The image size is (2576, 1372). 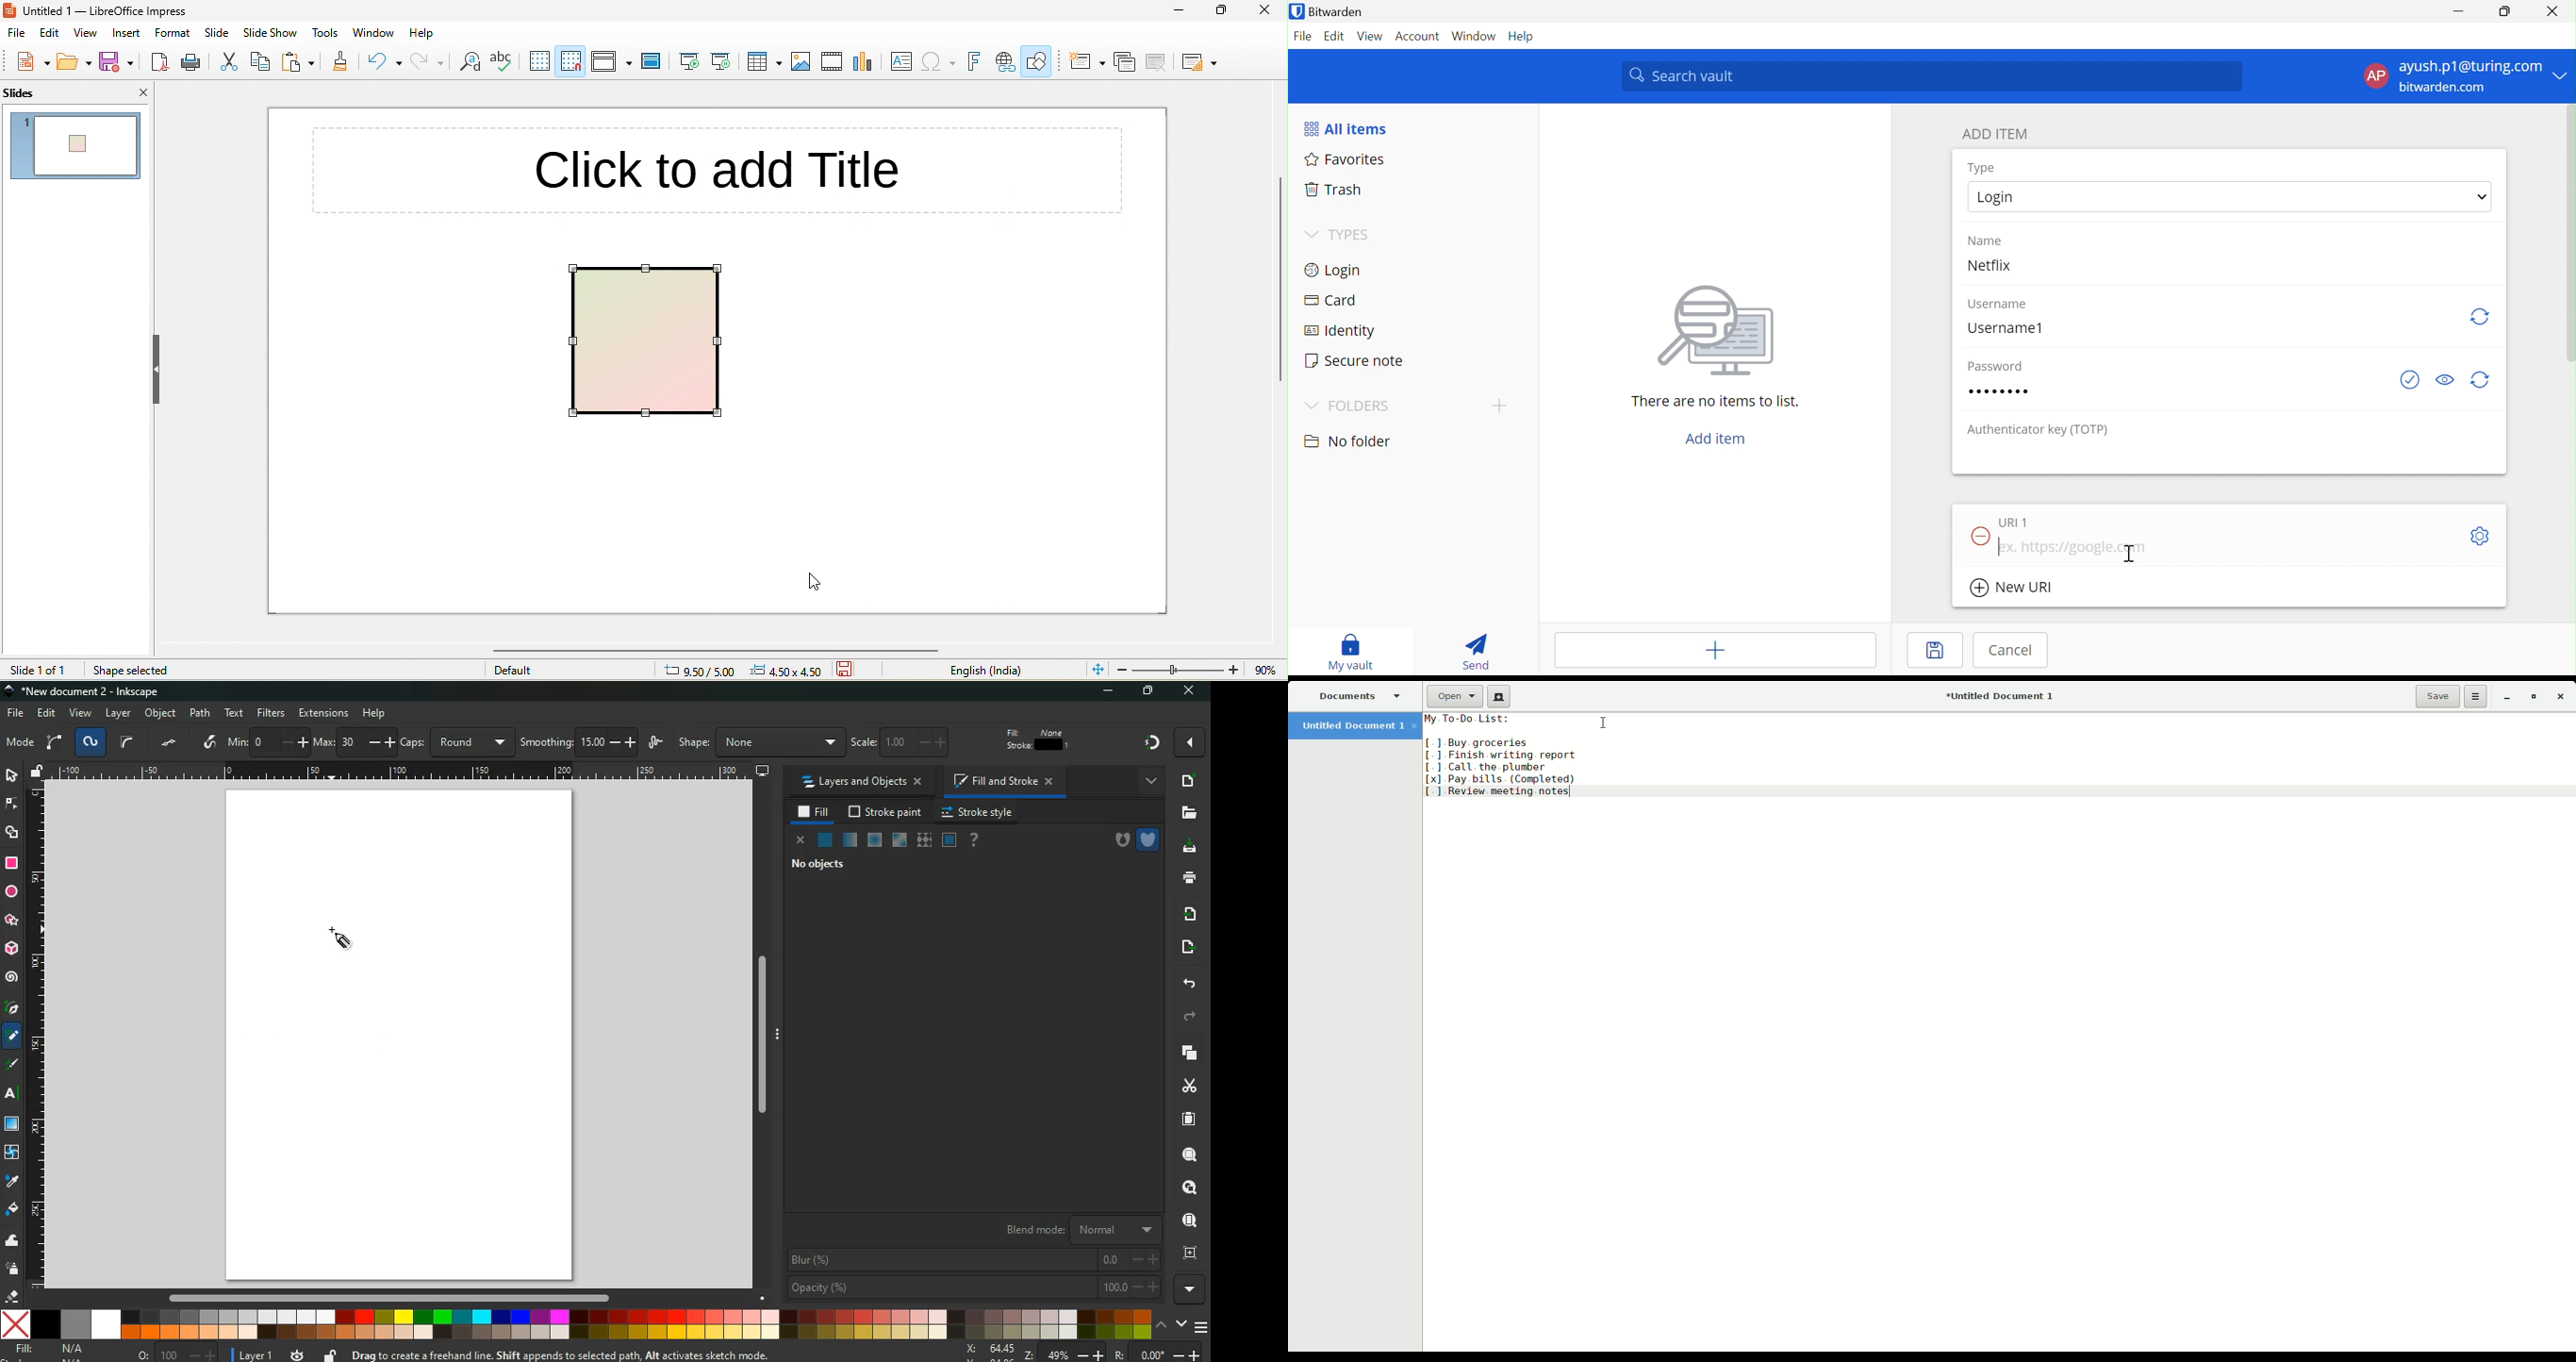 I want to click on gradient applied, so click(x=648, y=343).